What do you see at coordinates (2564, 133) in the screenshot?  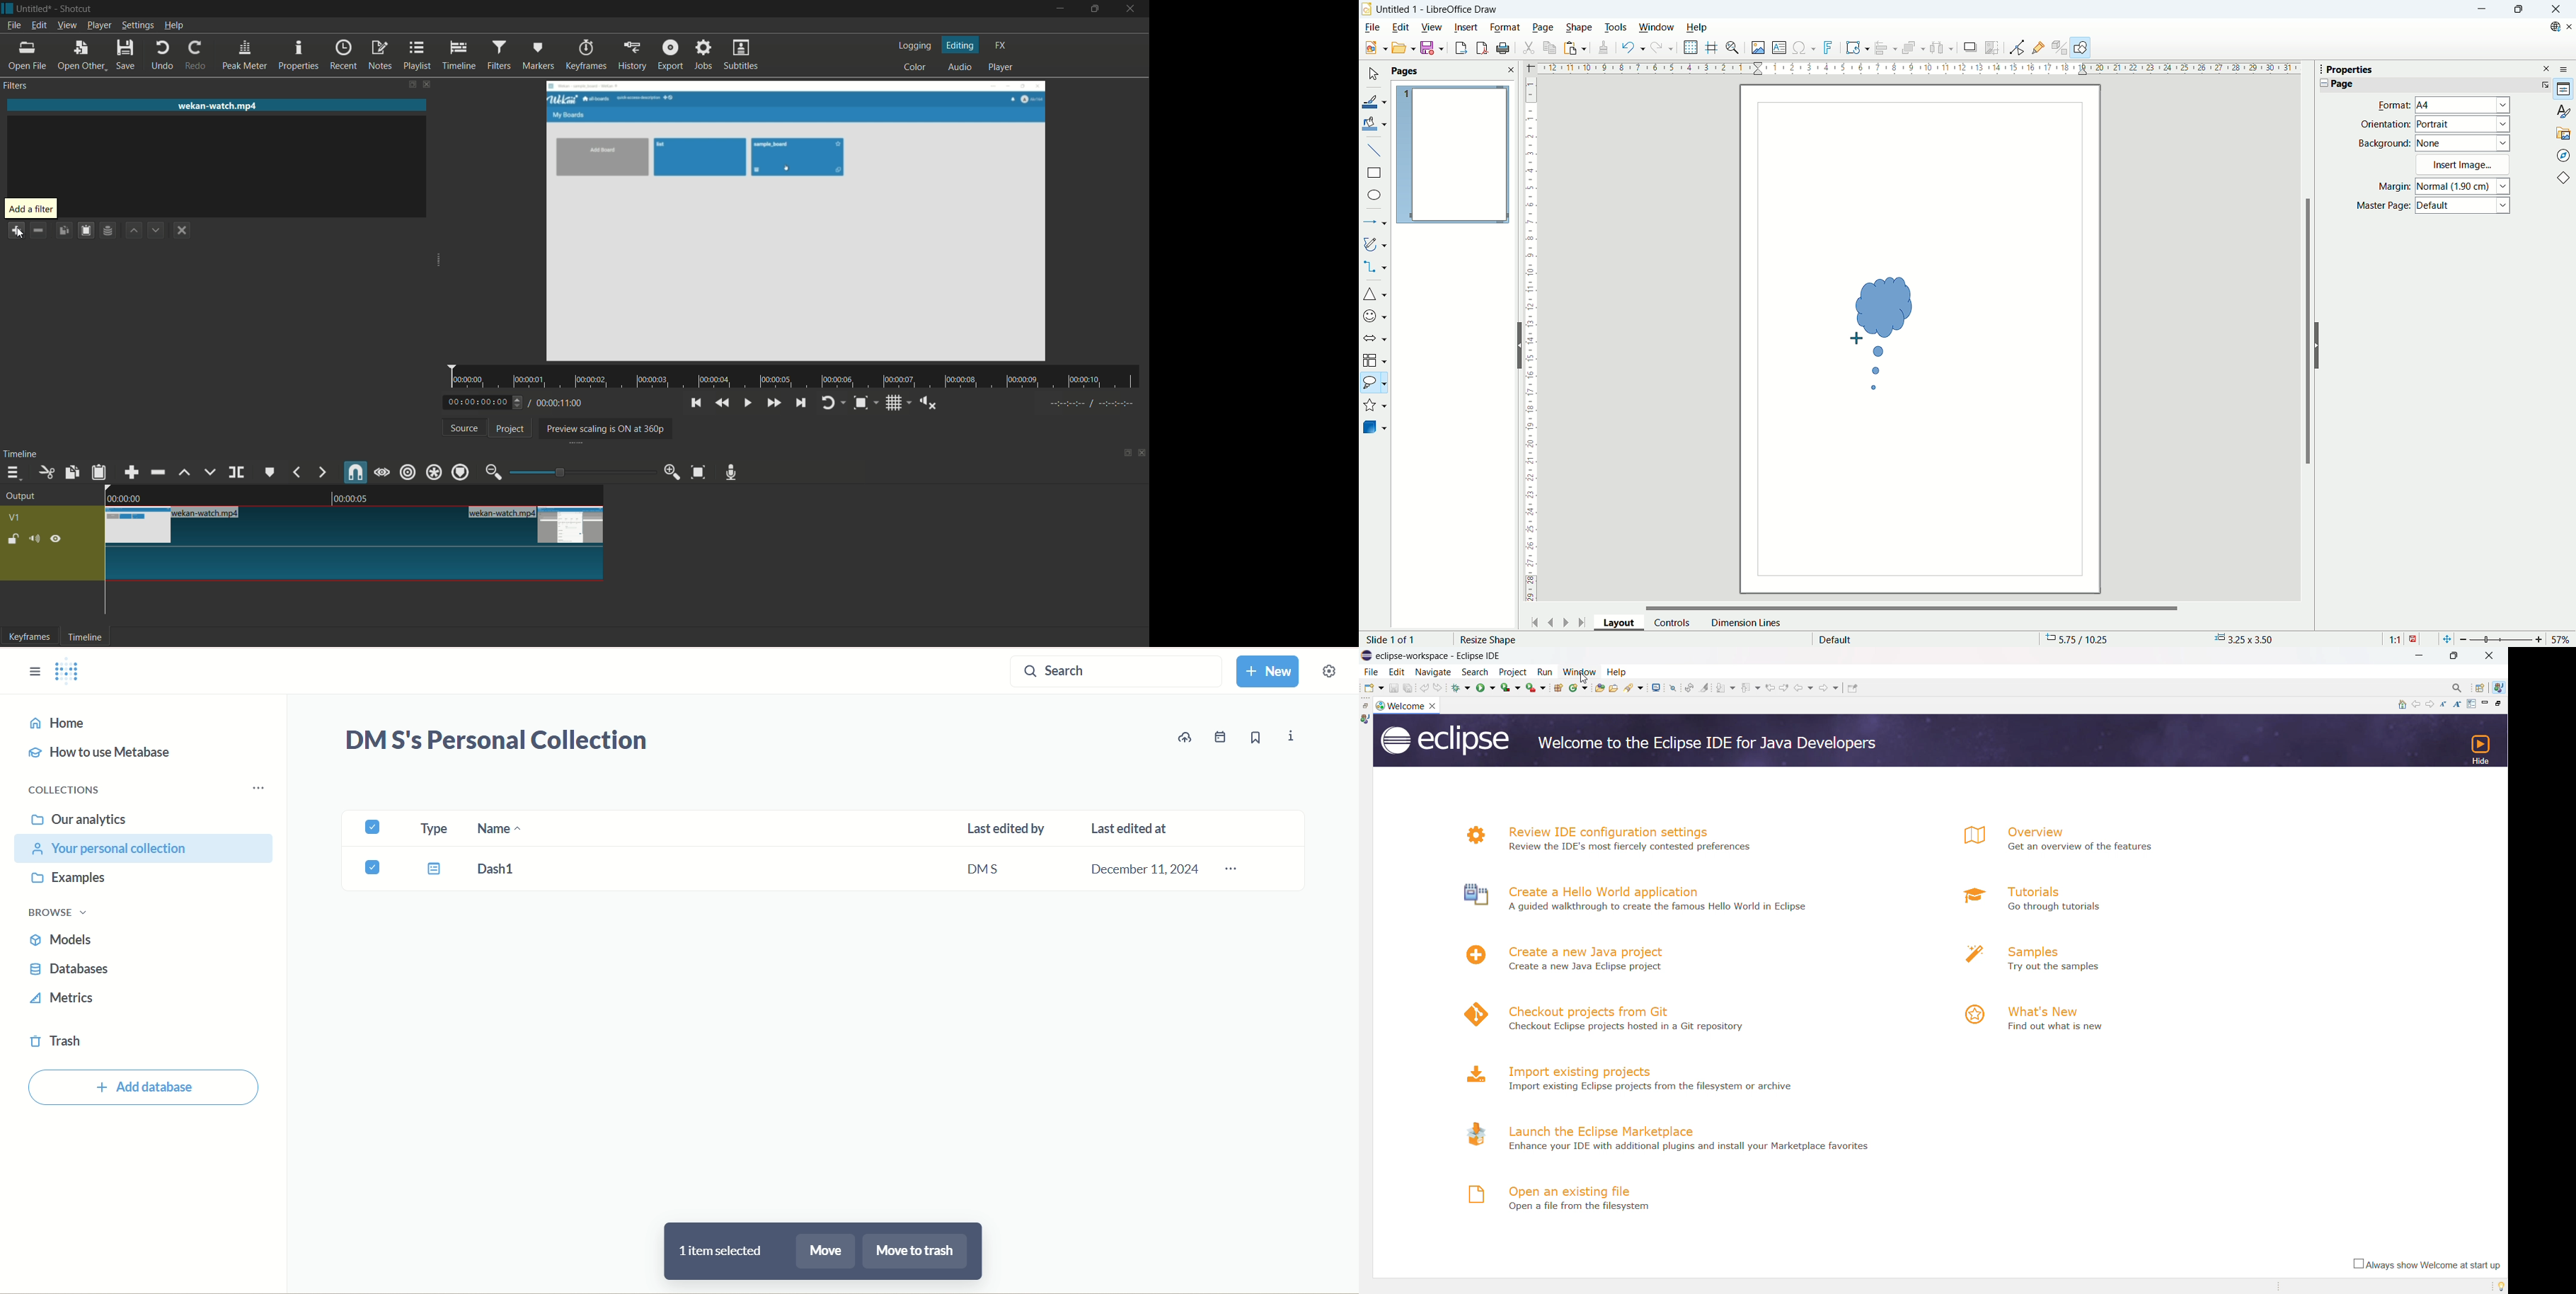 I see `Gallery` at bounding box center [2564, 133].